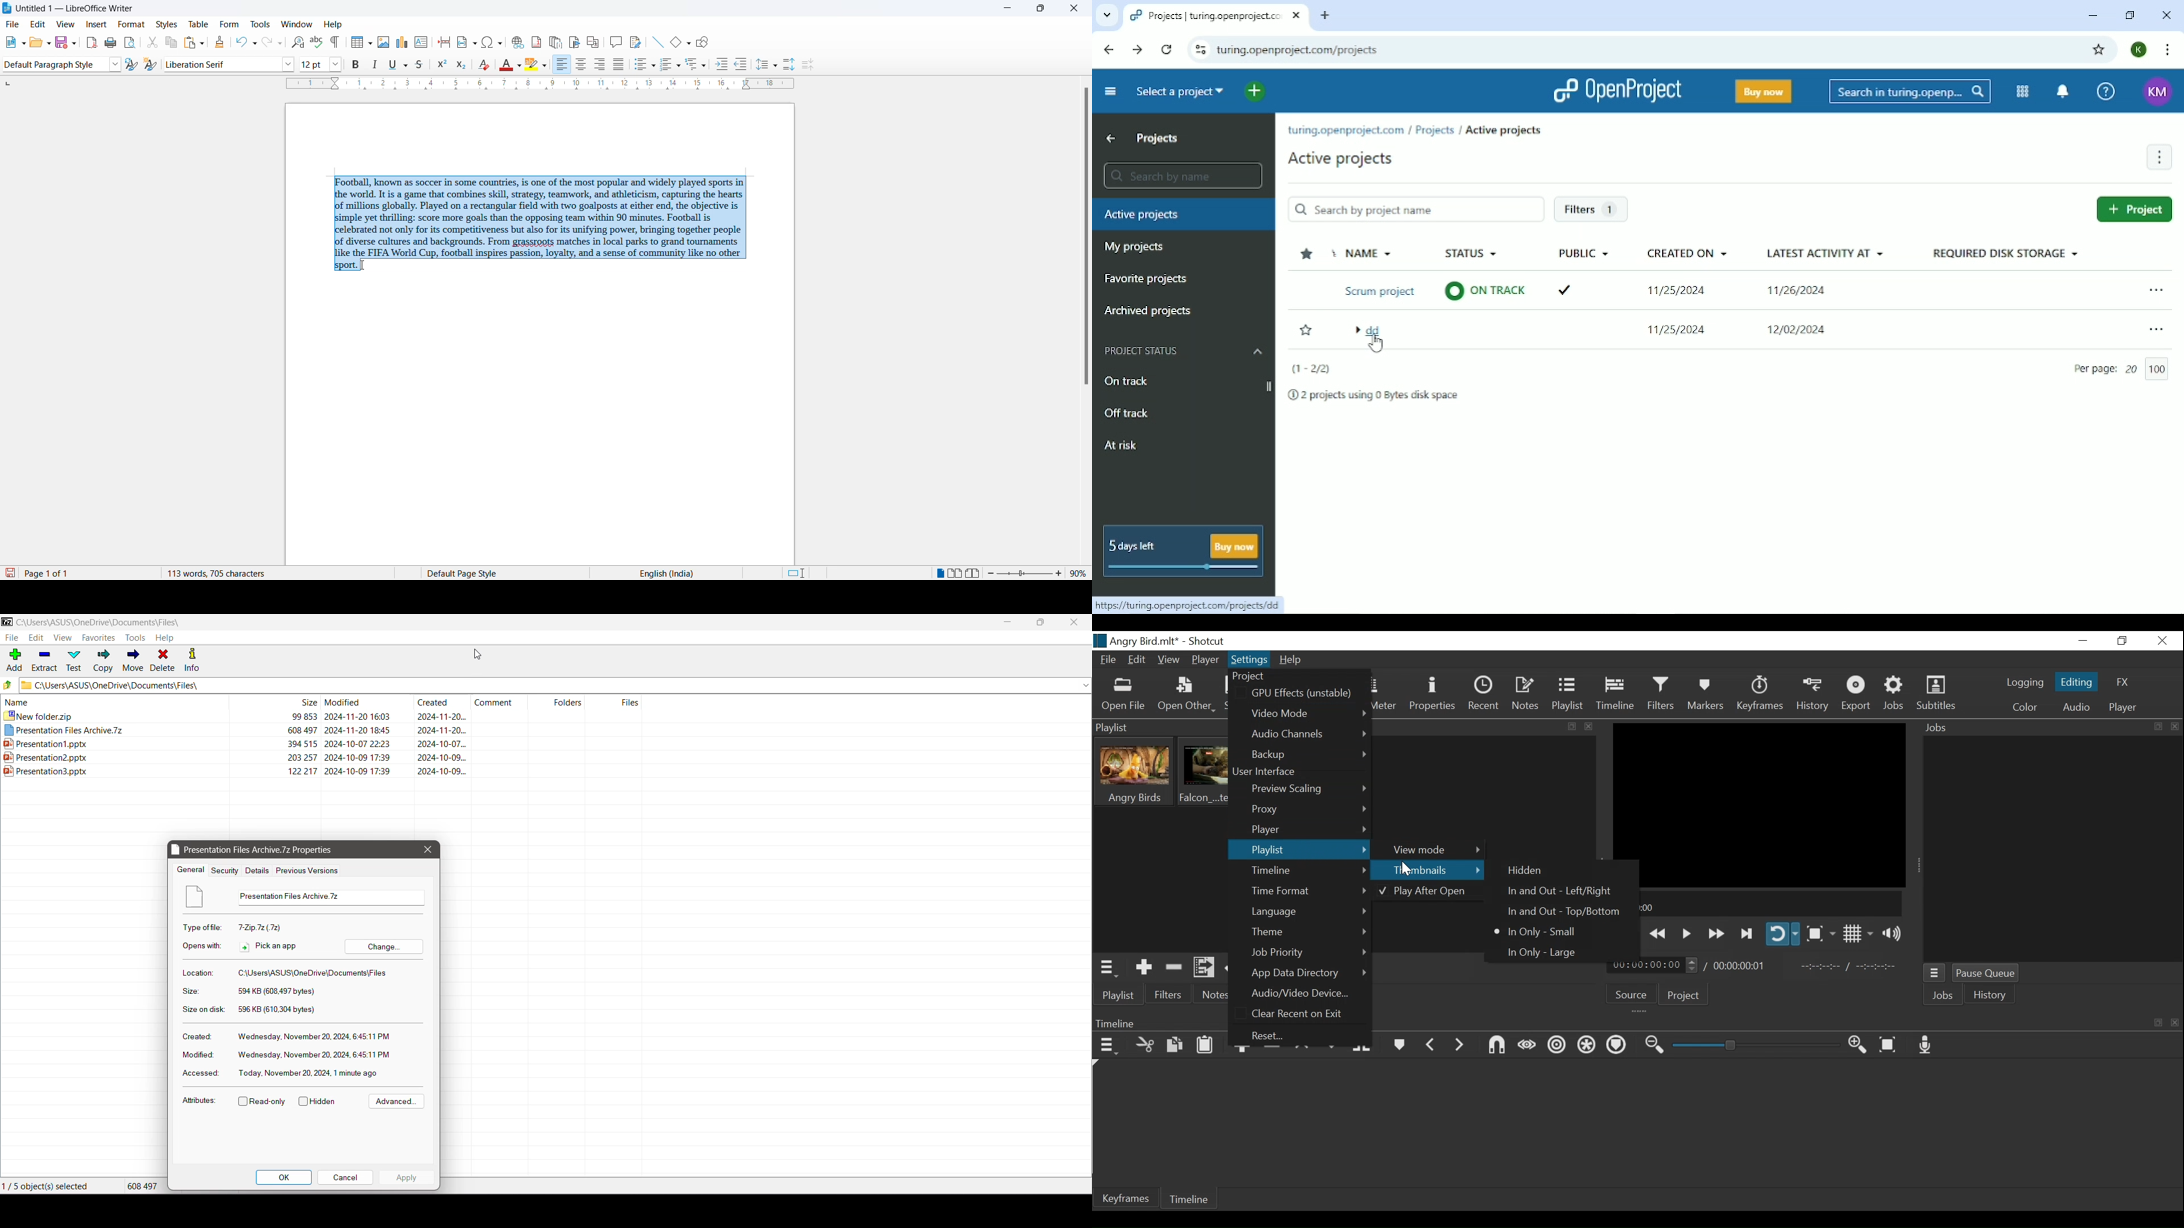 The image size is (2184, 1232). Describe the element at coordinates (202, 945) in the screenshot. I see `Opens with` at that location.